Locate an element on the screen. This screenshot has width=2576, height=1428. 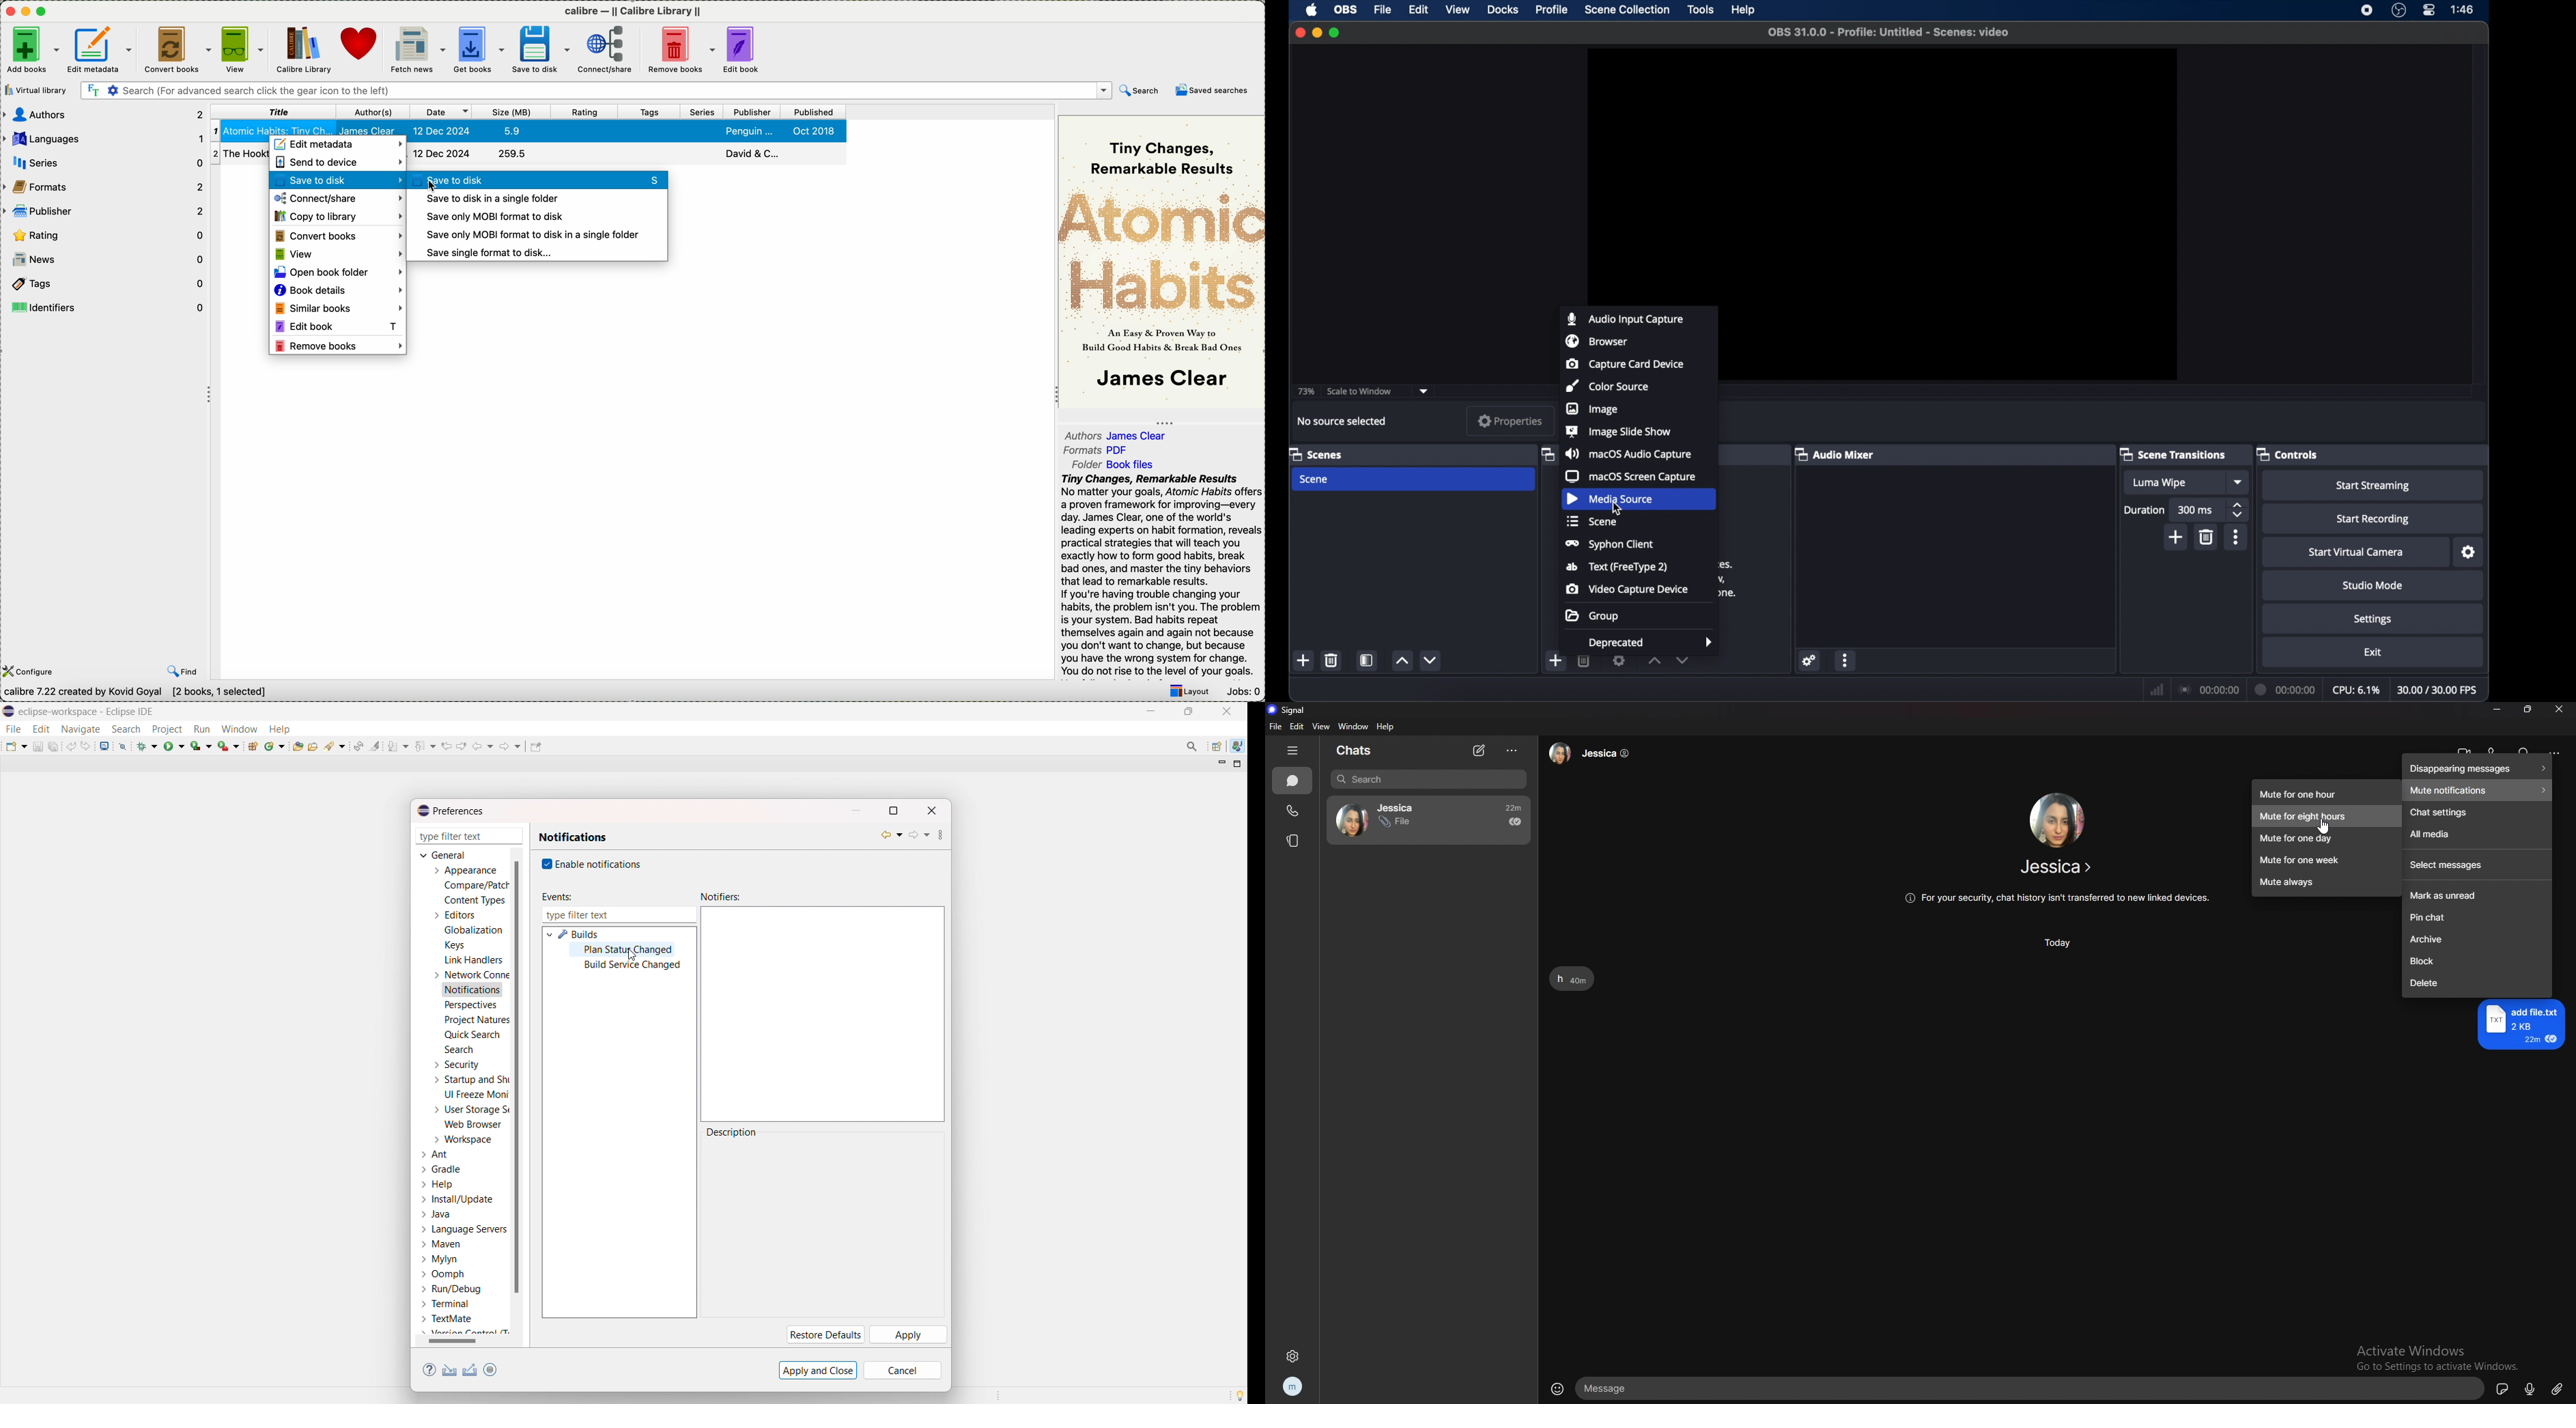
settings is located at coordinates (2374, 620).